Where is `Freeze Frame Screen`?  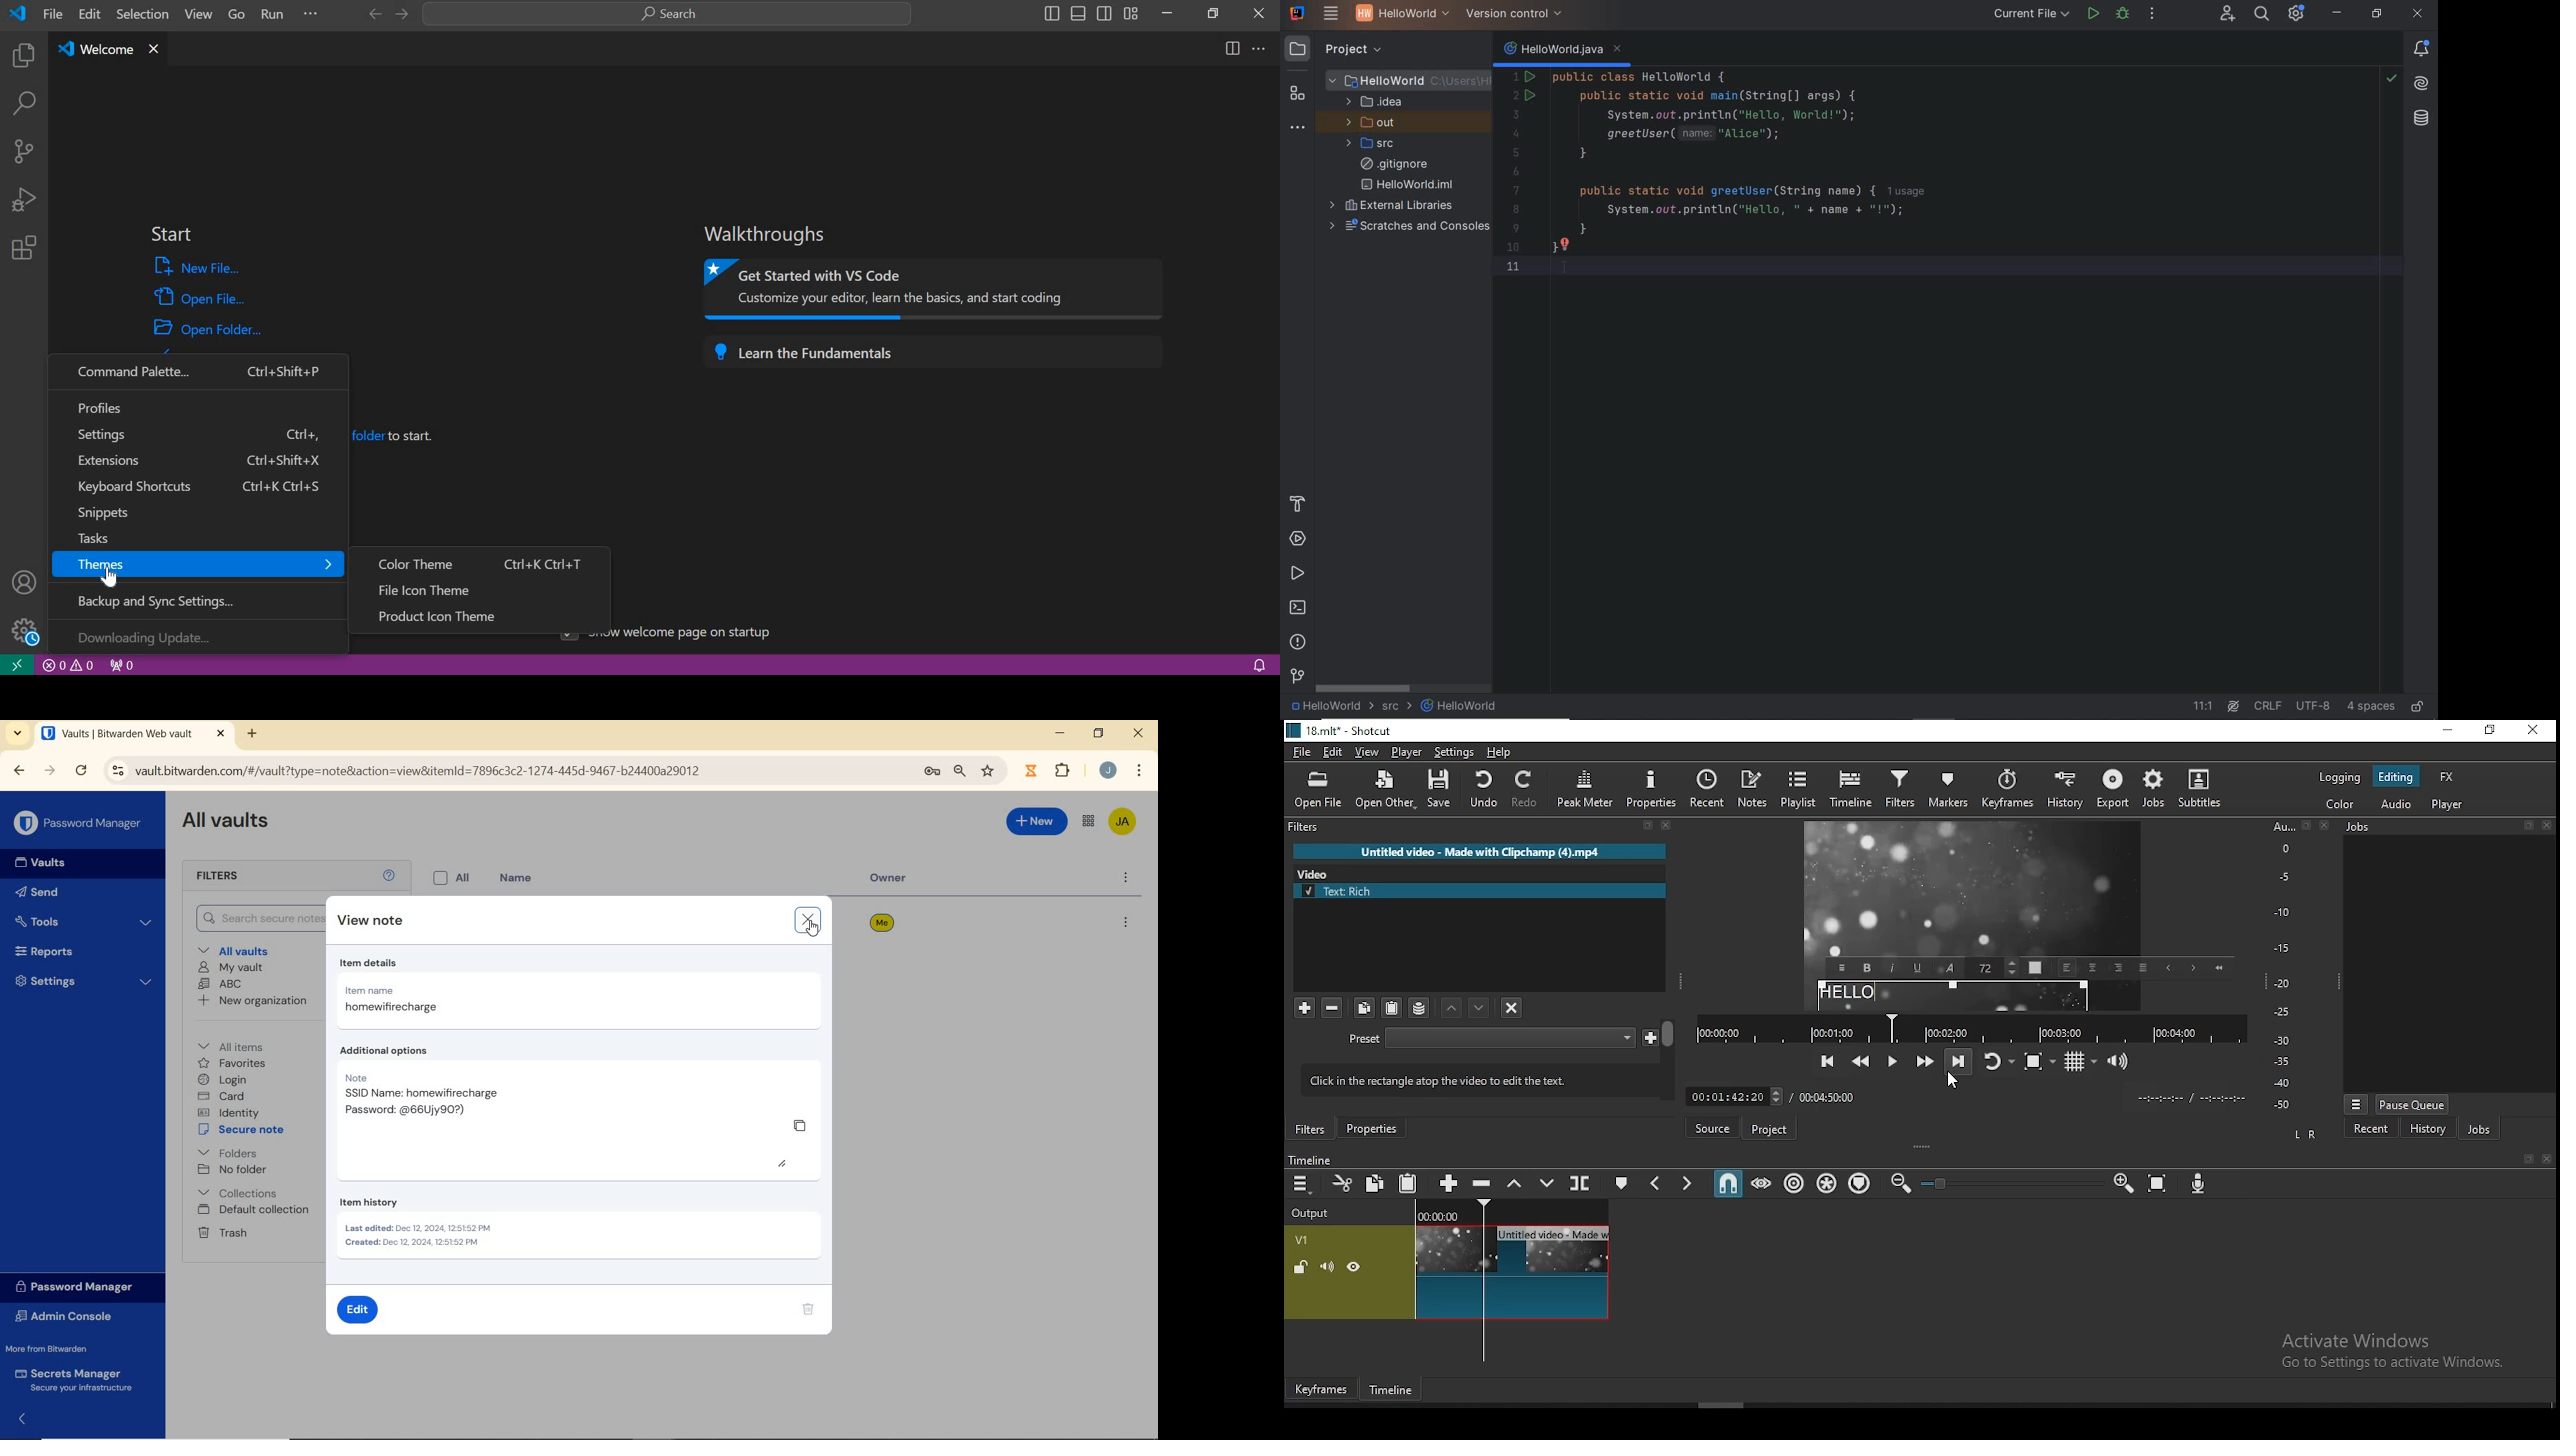
Freeze Frame Screen is located at coordinates (1974, 889).